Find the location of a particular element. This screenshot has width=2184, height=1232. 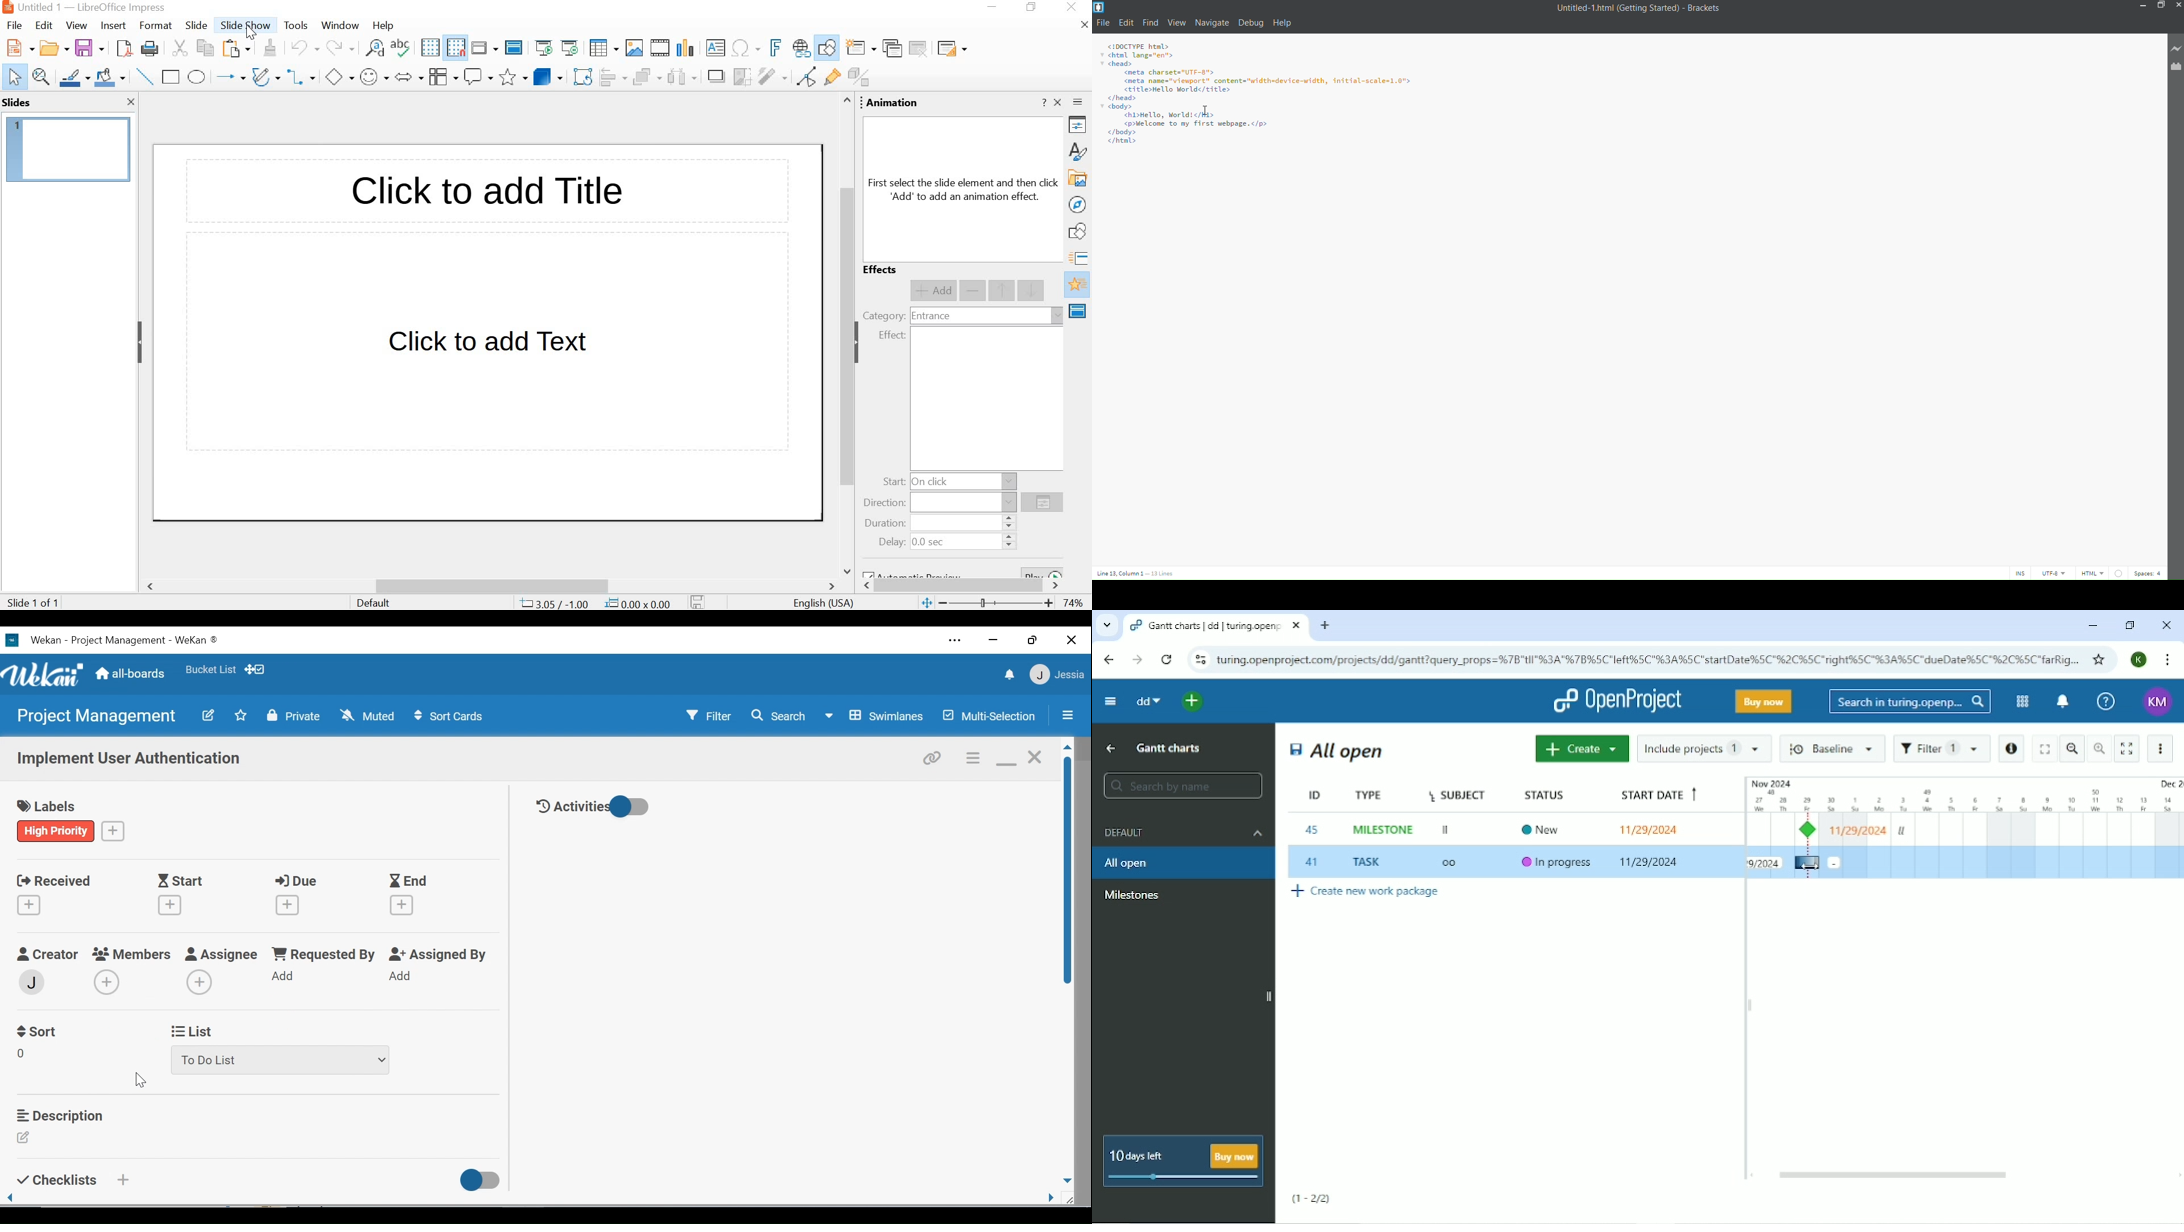

delete slide is located at coordinates (919, 48).